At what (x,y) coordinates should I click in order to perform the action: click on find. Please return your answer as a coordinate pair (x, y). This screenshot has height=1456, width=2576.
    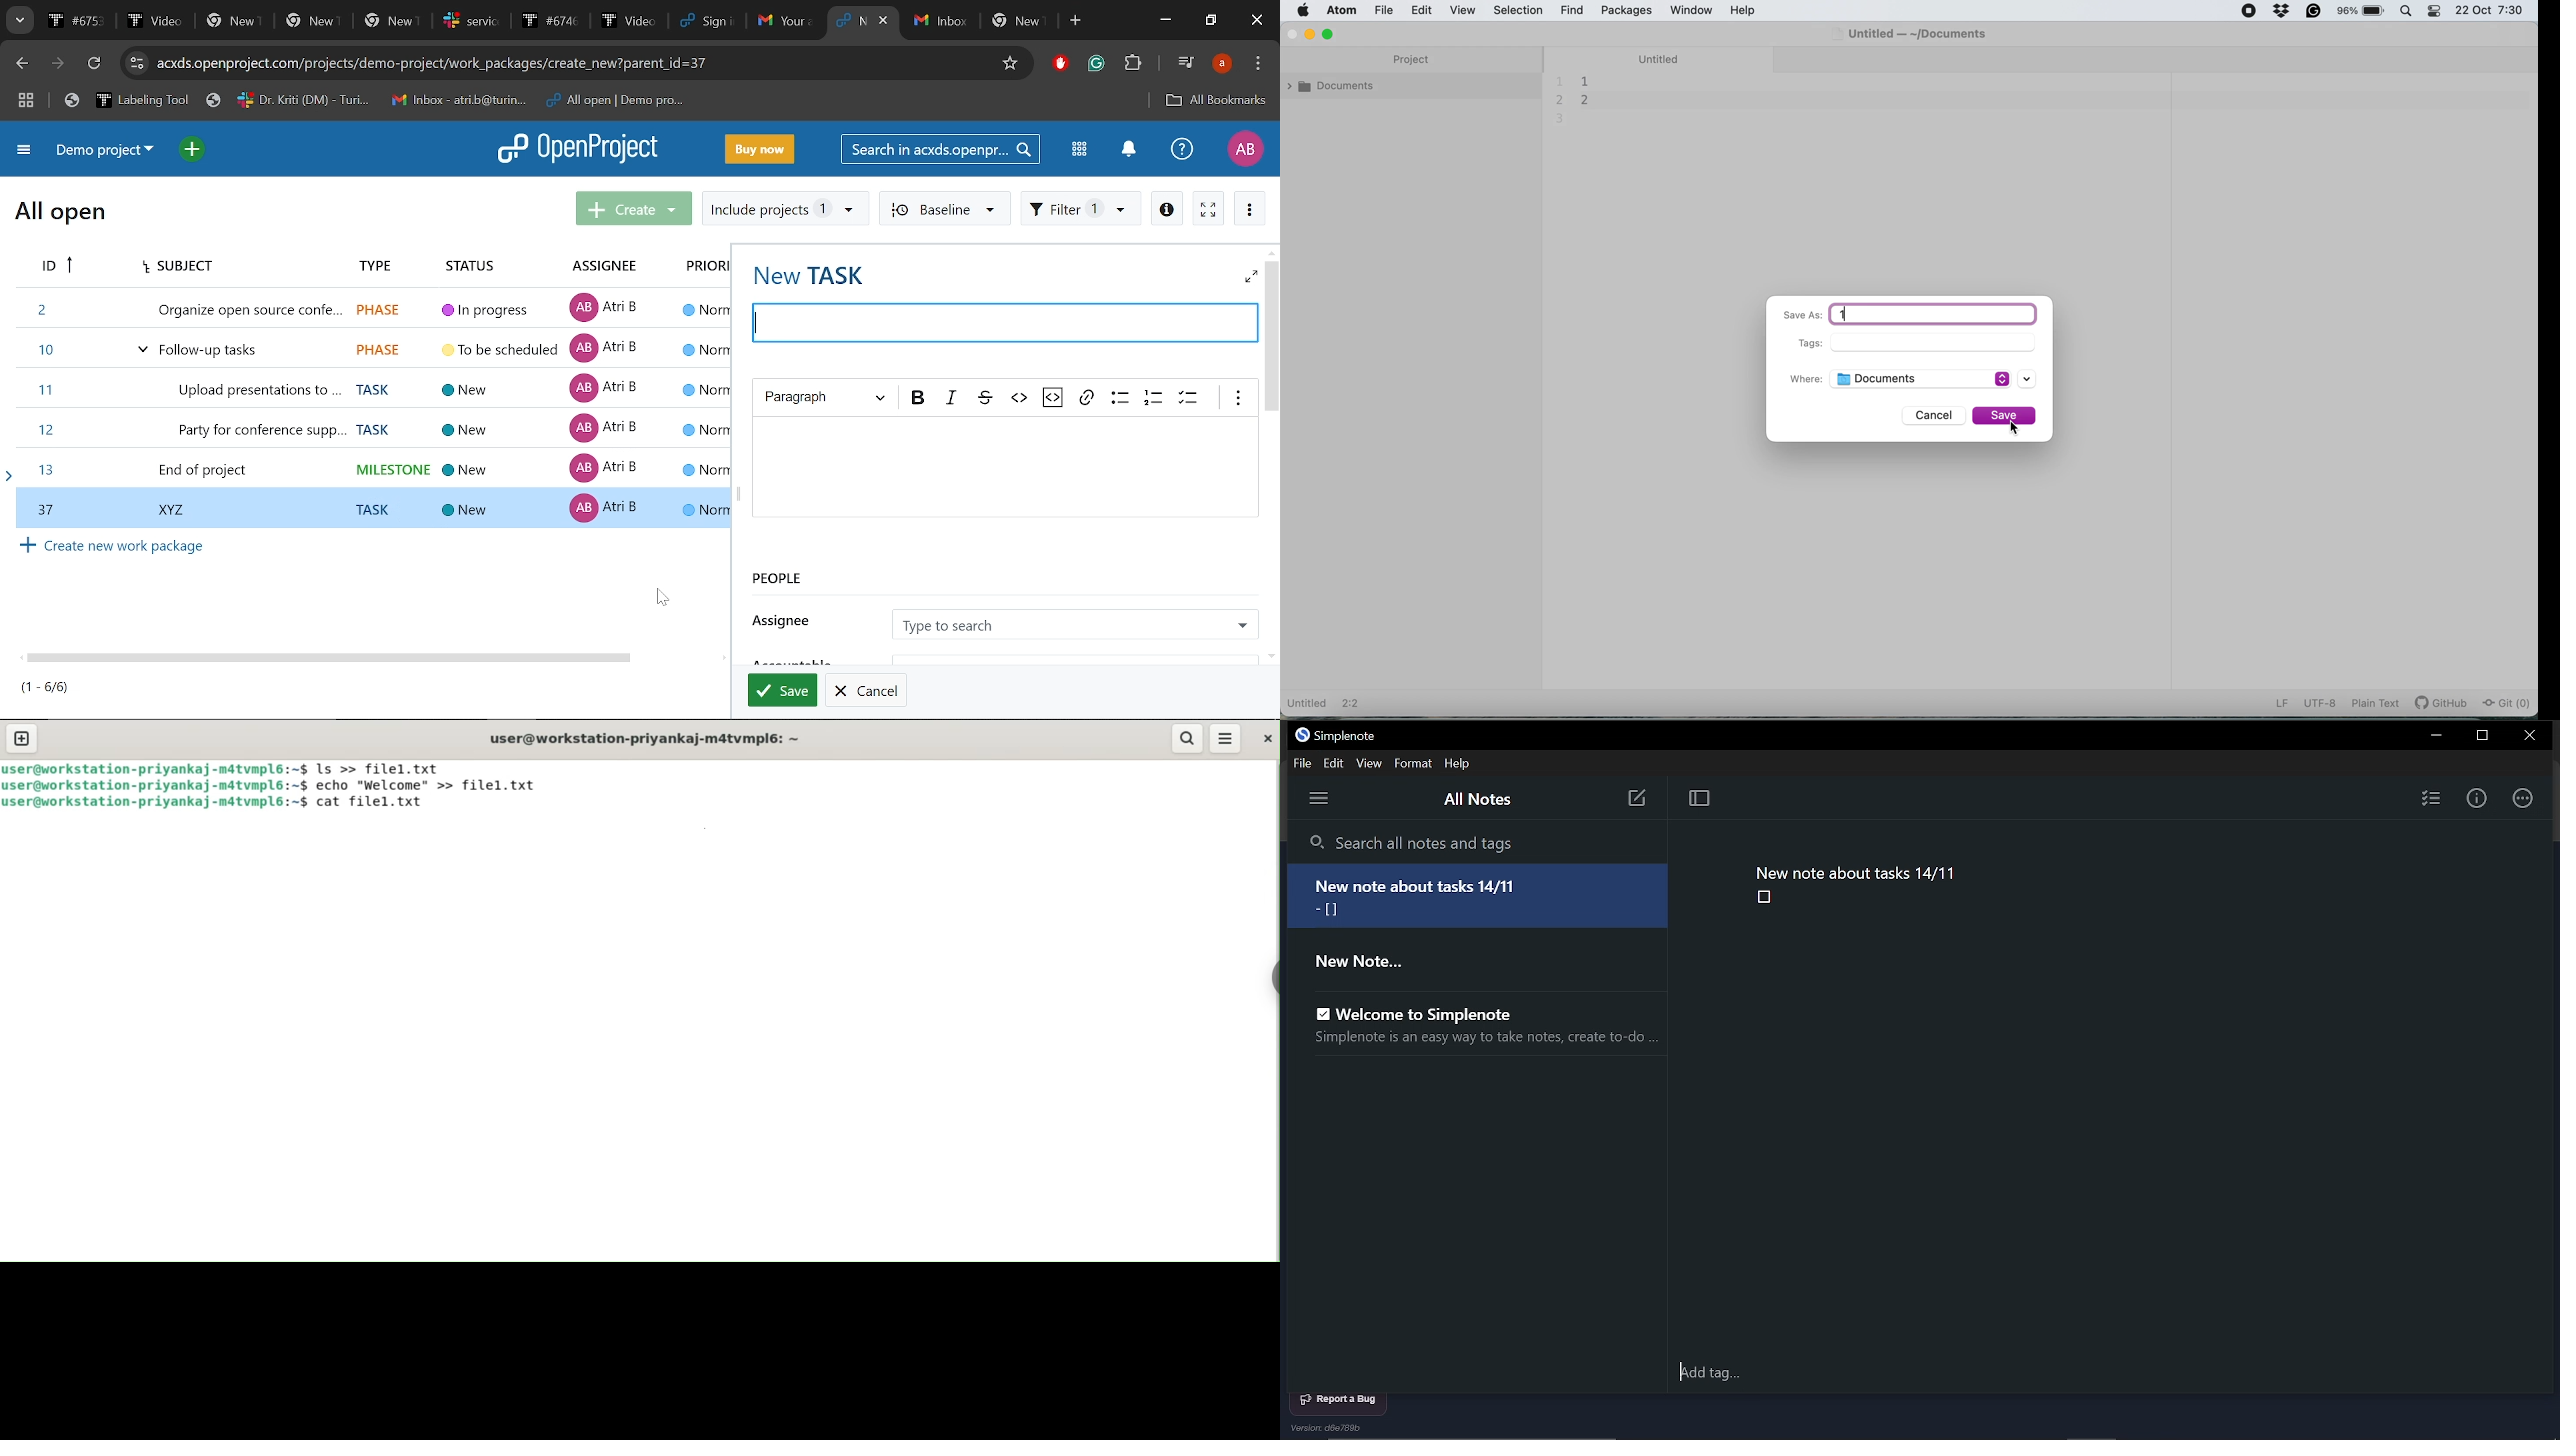
    Looking at the image, I should click on (1573, 11).